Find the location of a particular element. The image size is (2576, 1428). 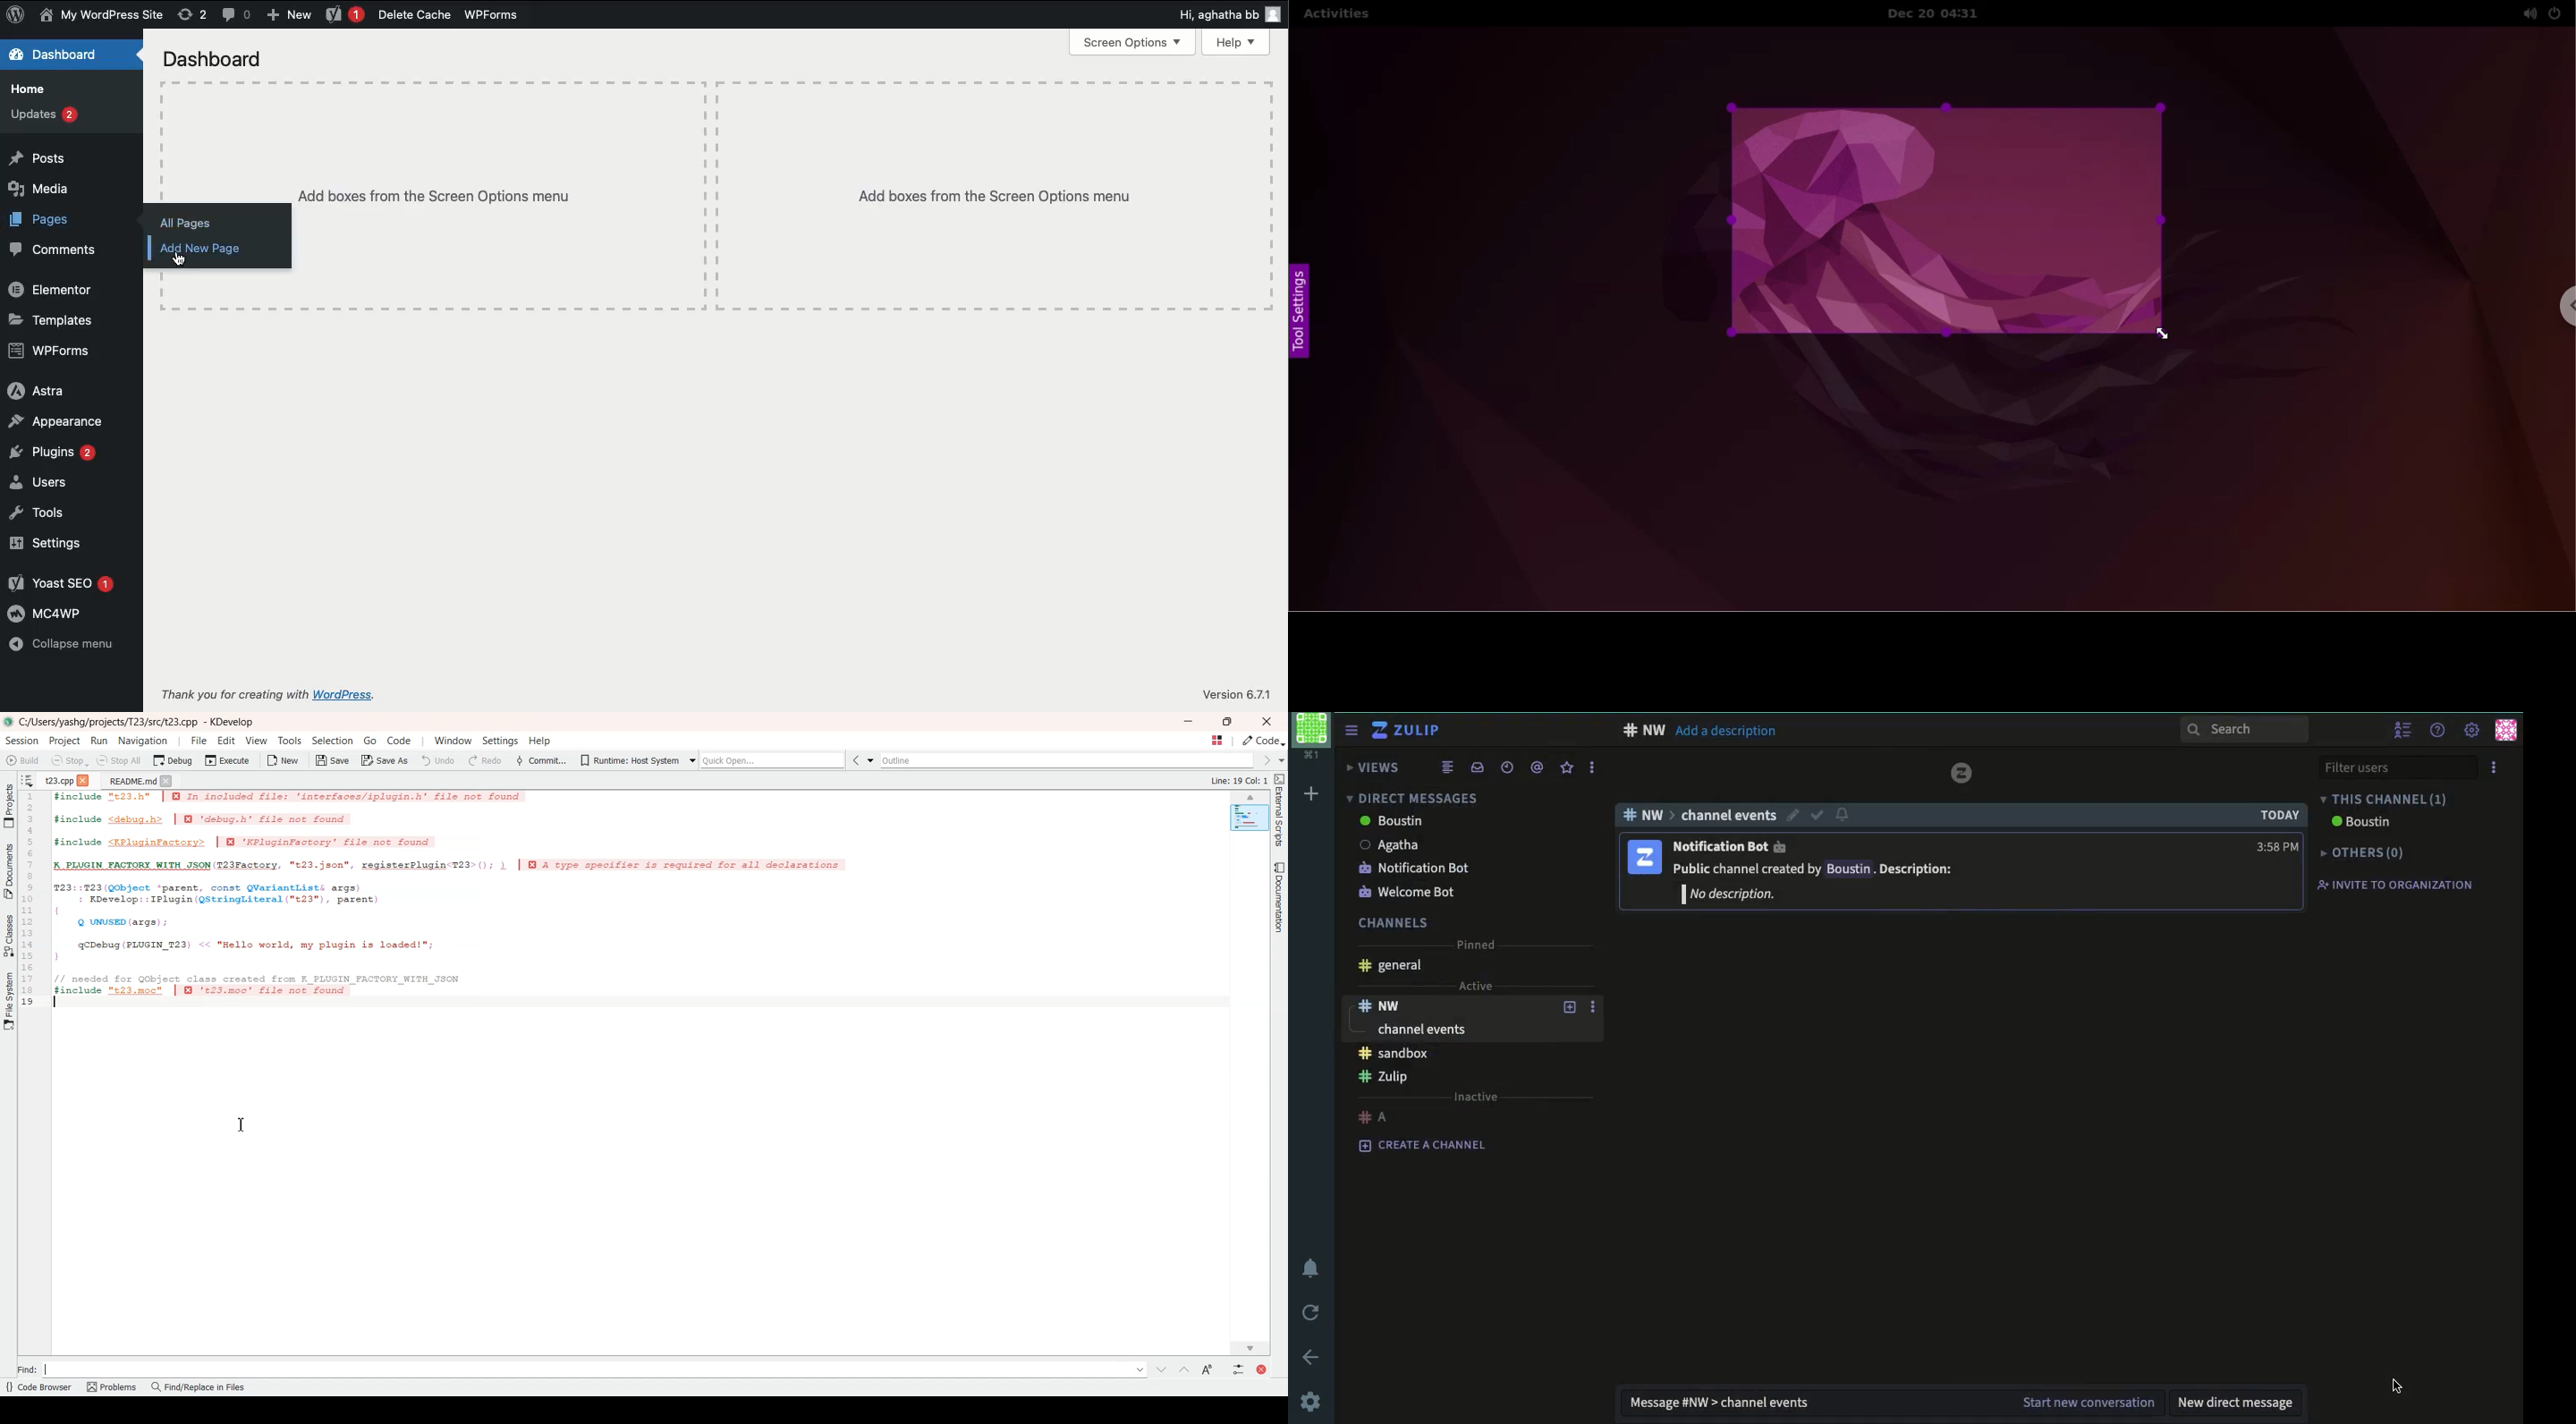

user profile is located at coordinates (2506, 729).